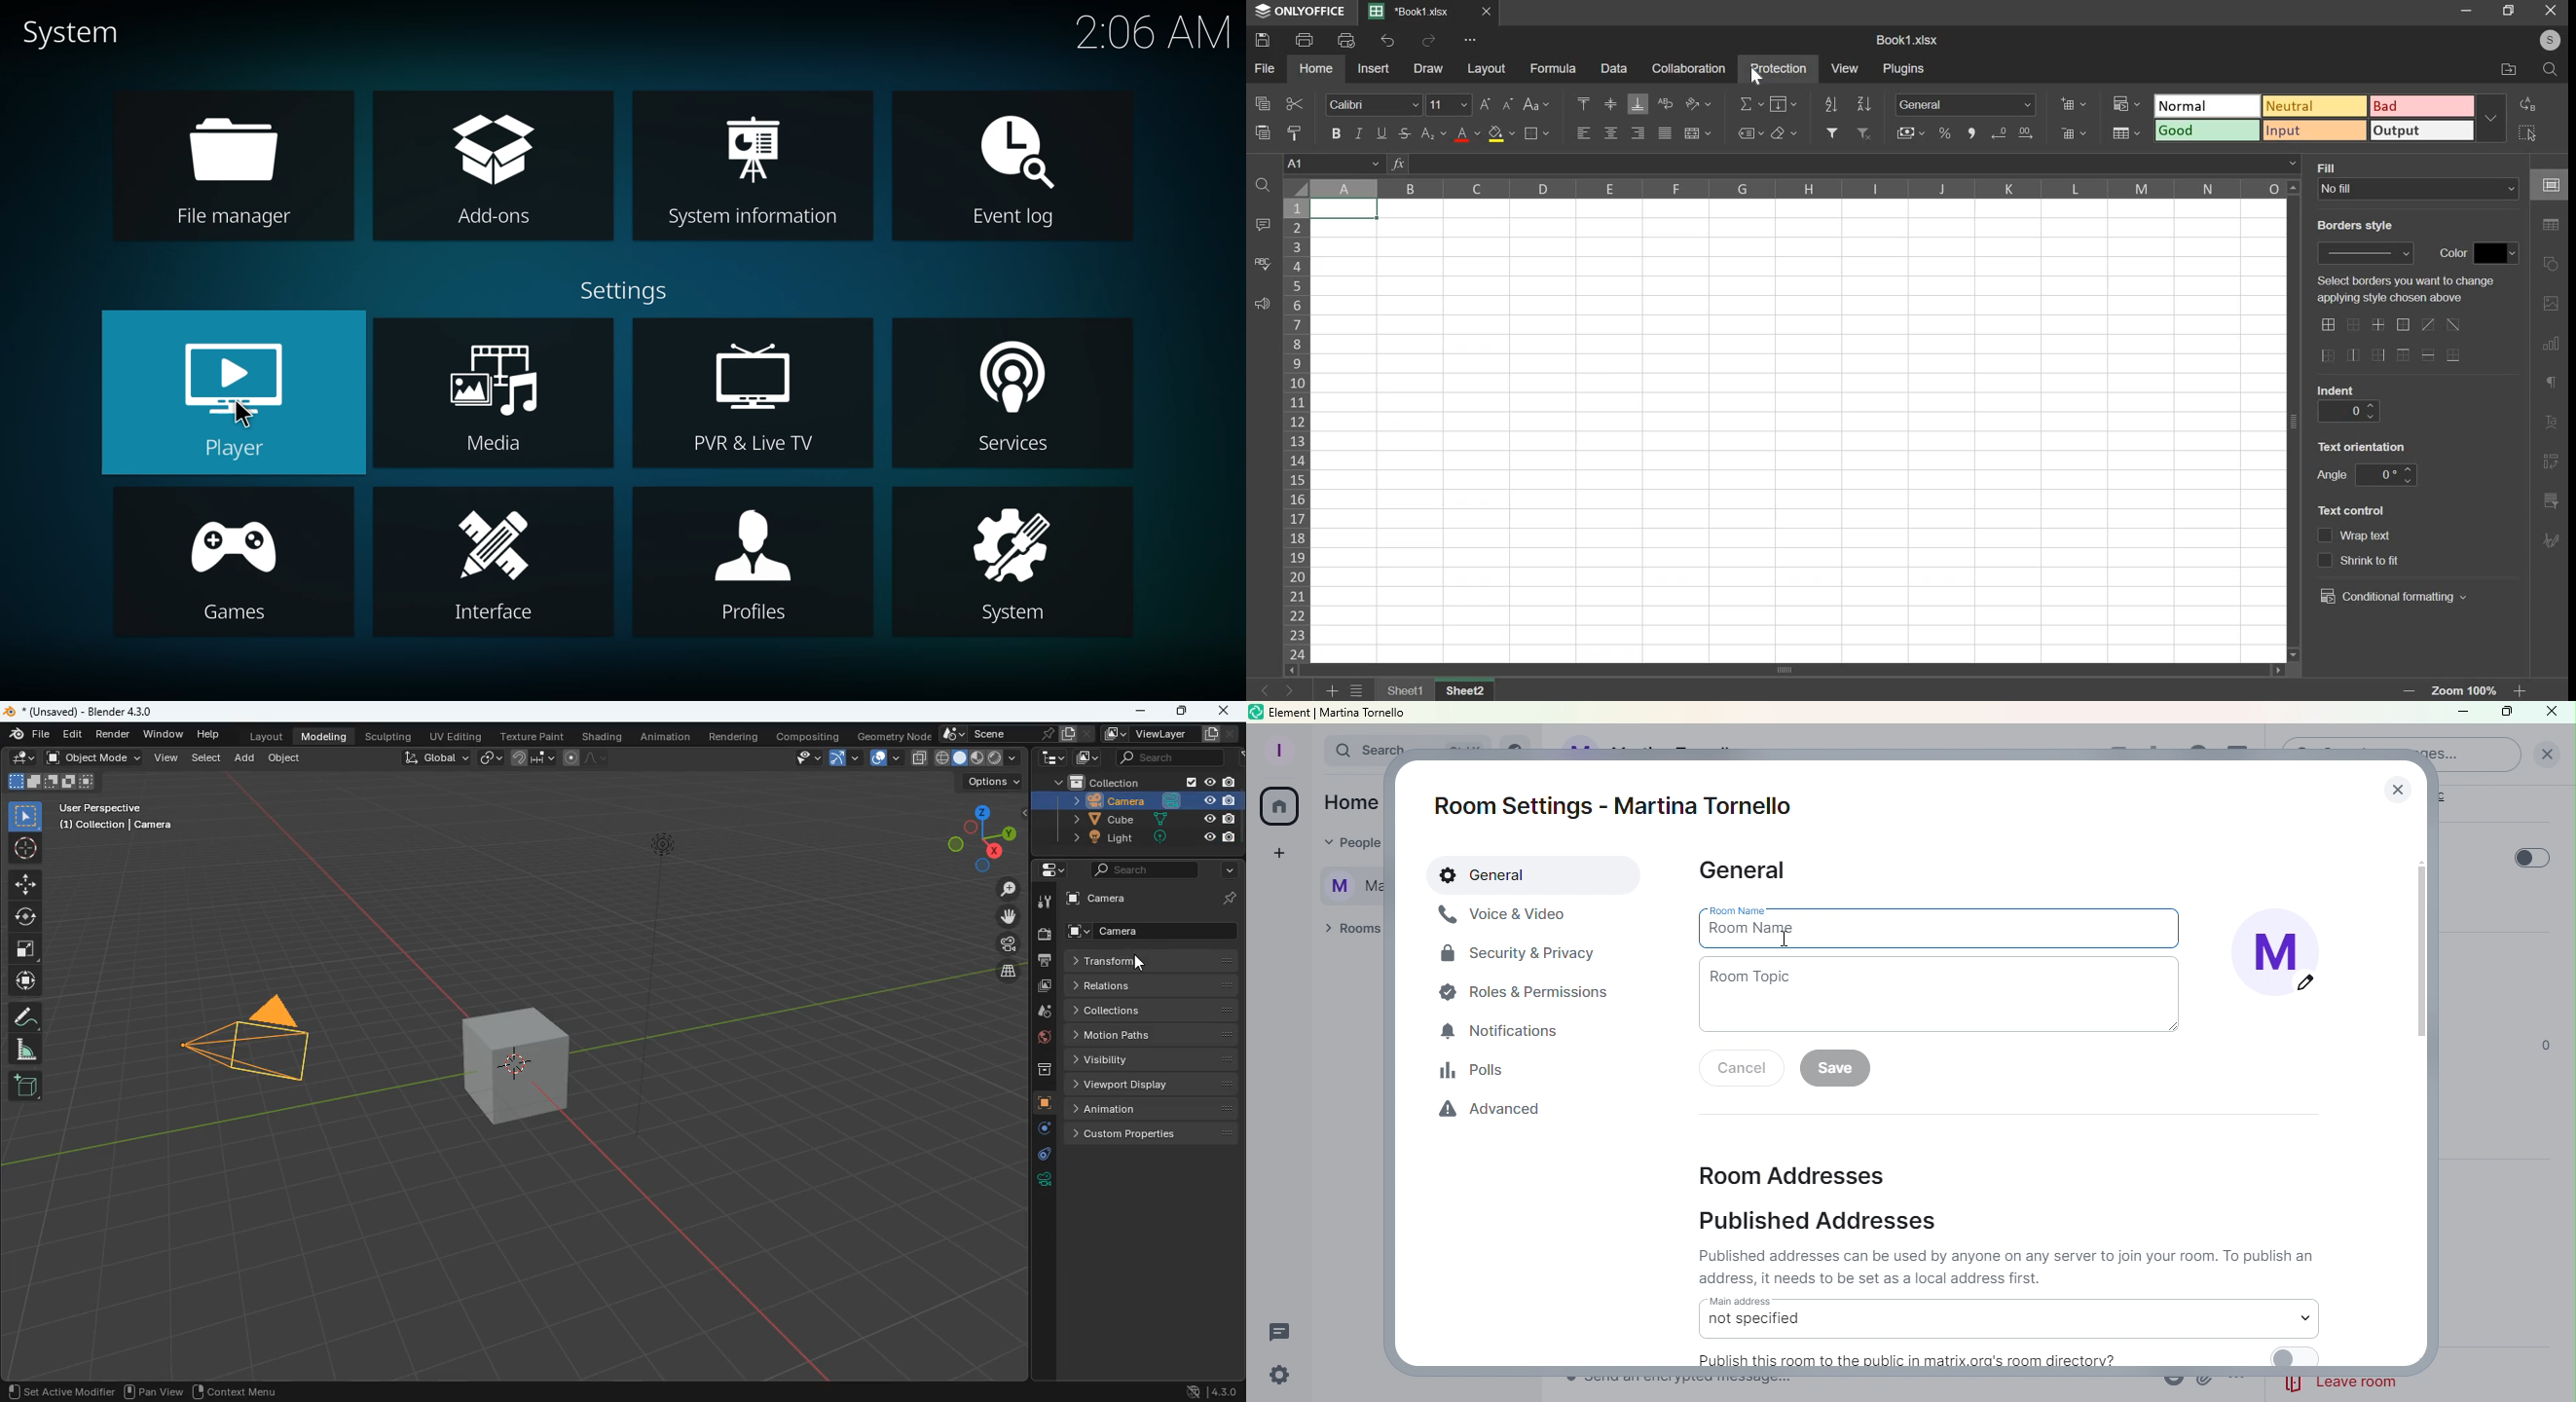 Image resolution: width=2576 pixels, height=1428 pixels. I want to click on fill type, so click(2419, 189).